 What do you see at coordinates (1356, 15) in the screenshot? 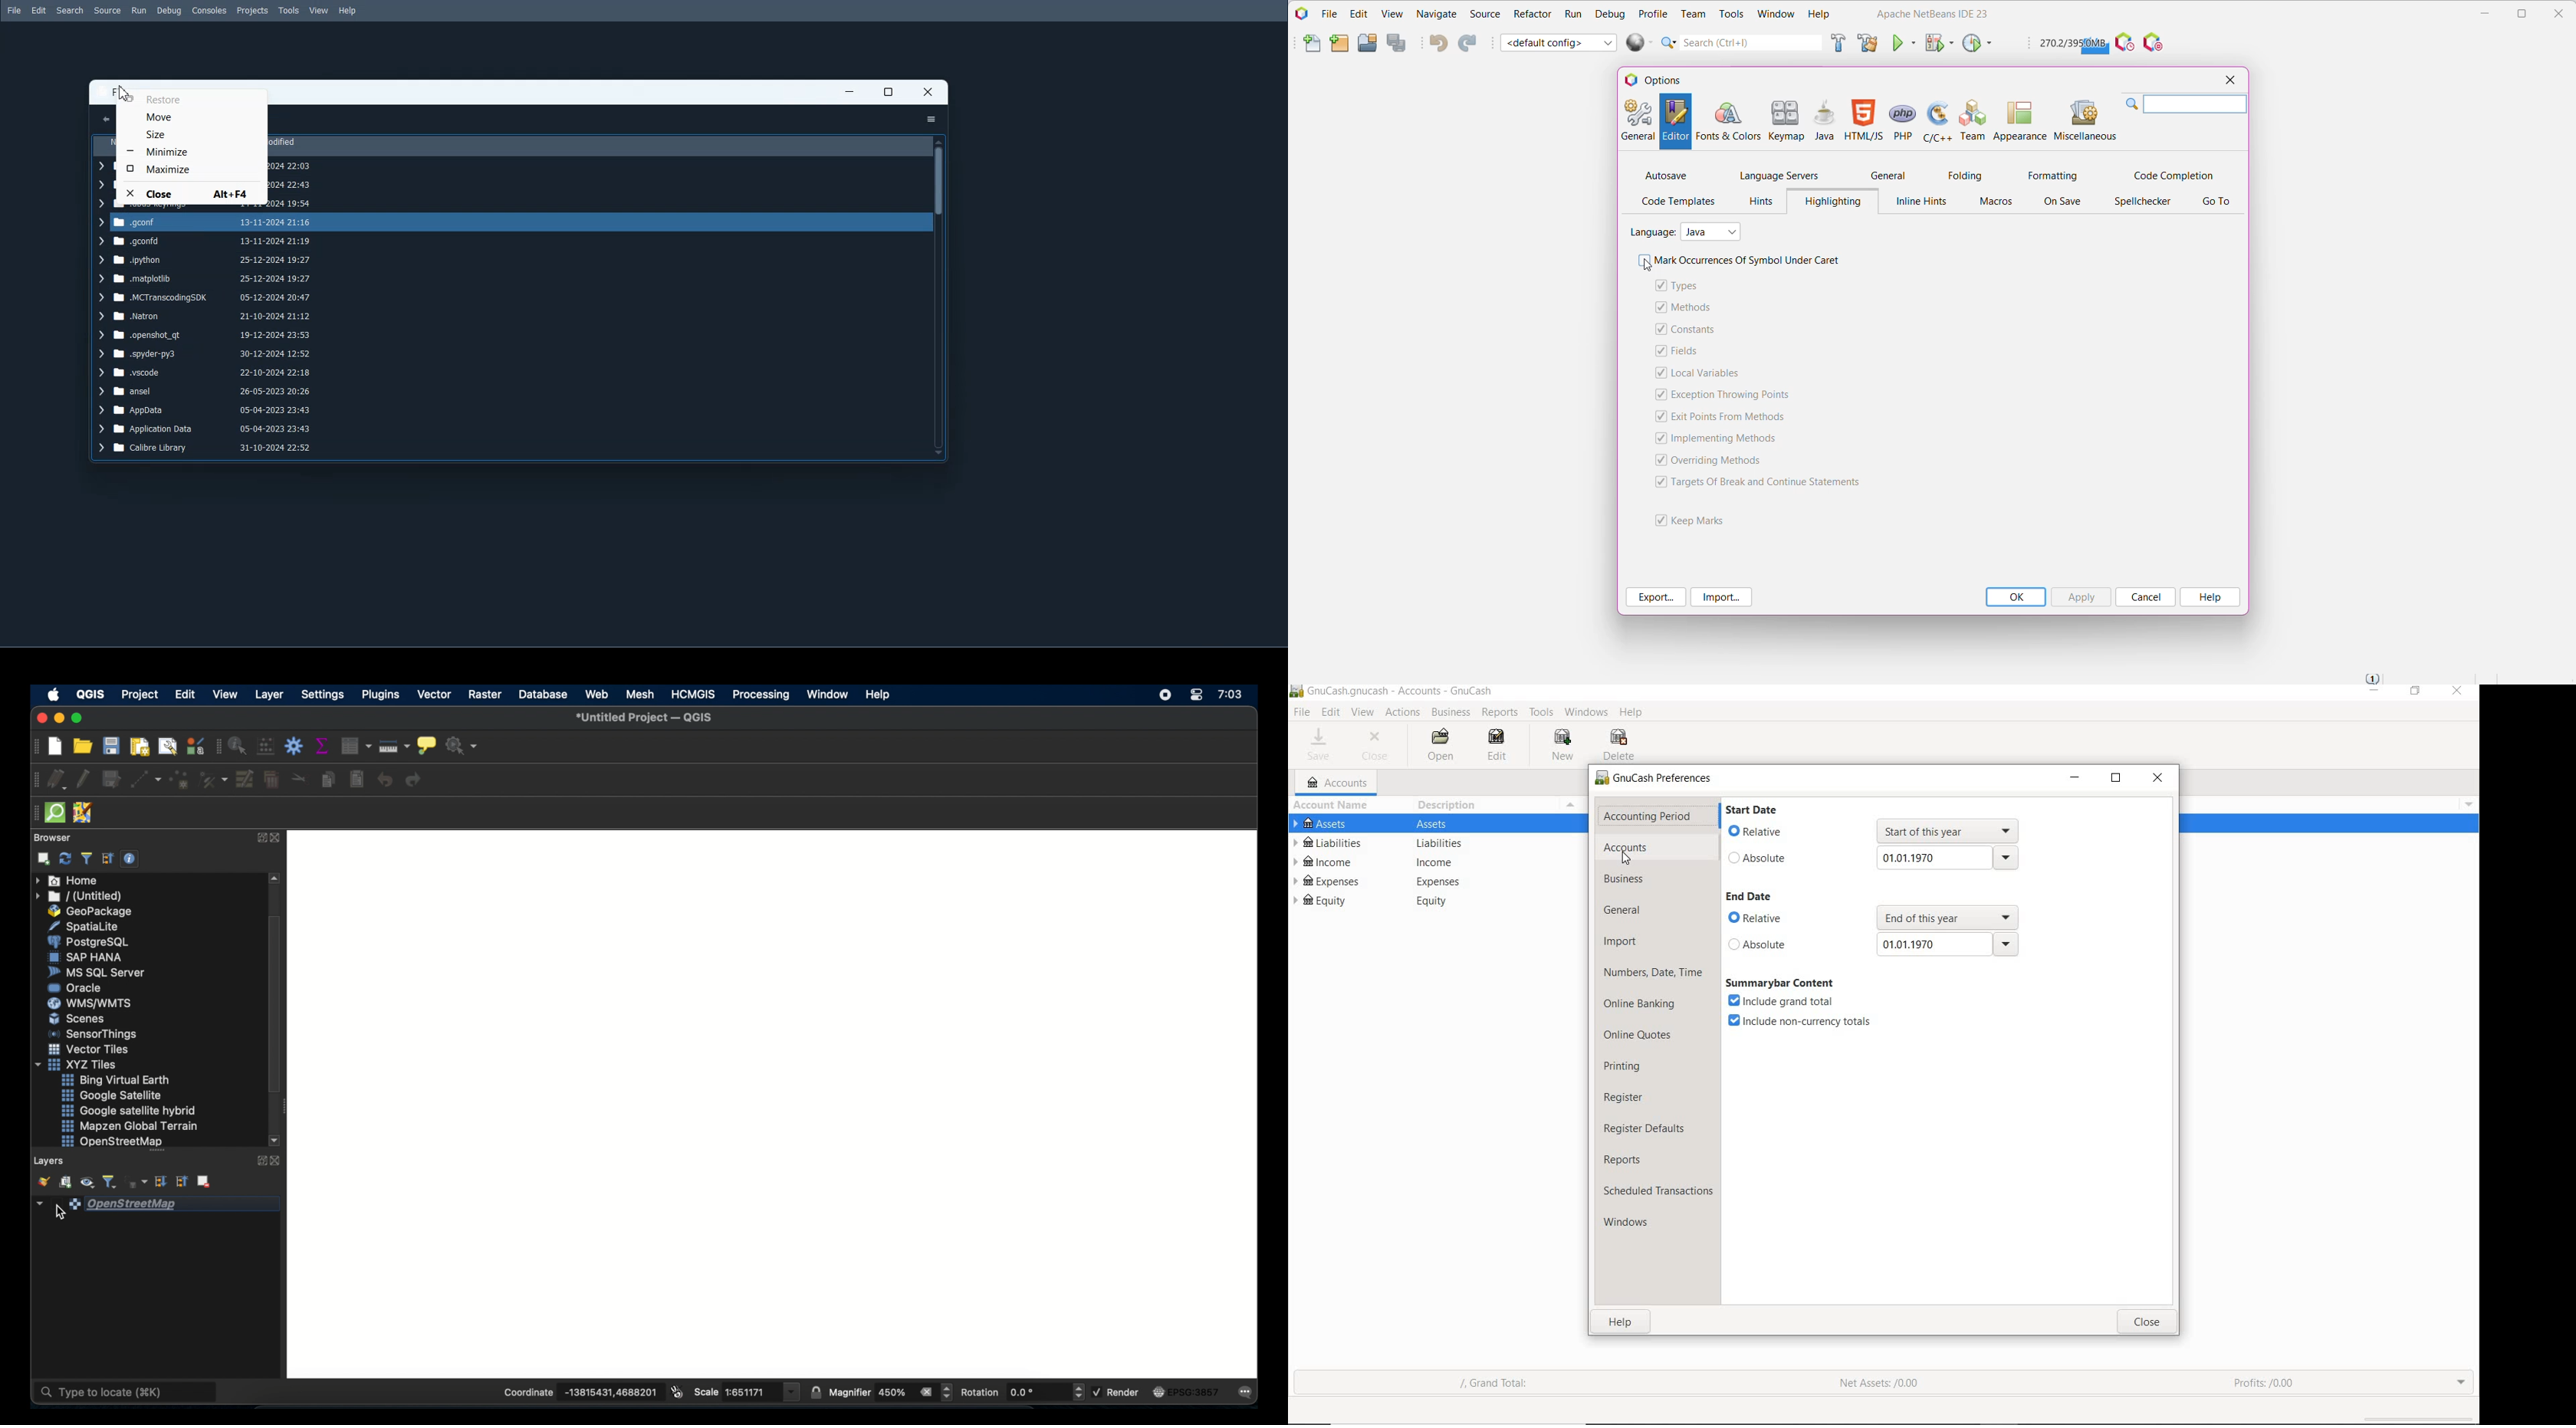
I see `Edit` at bounding box center [1356, 15].